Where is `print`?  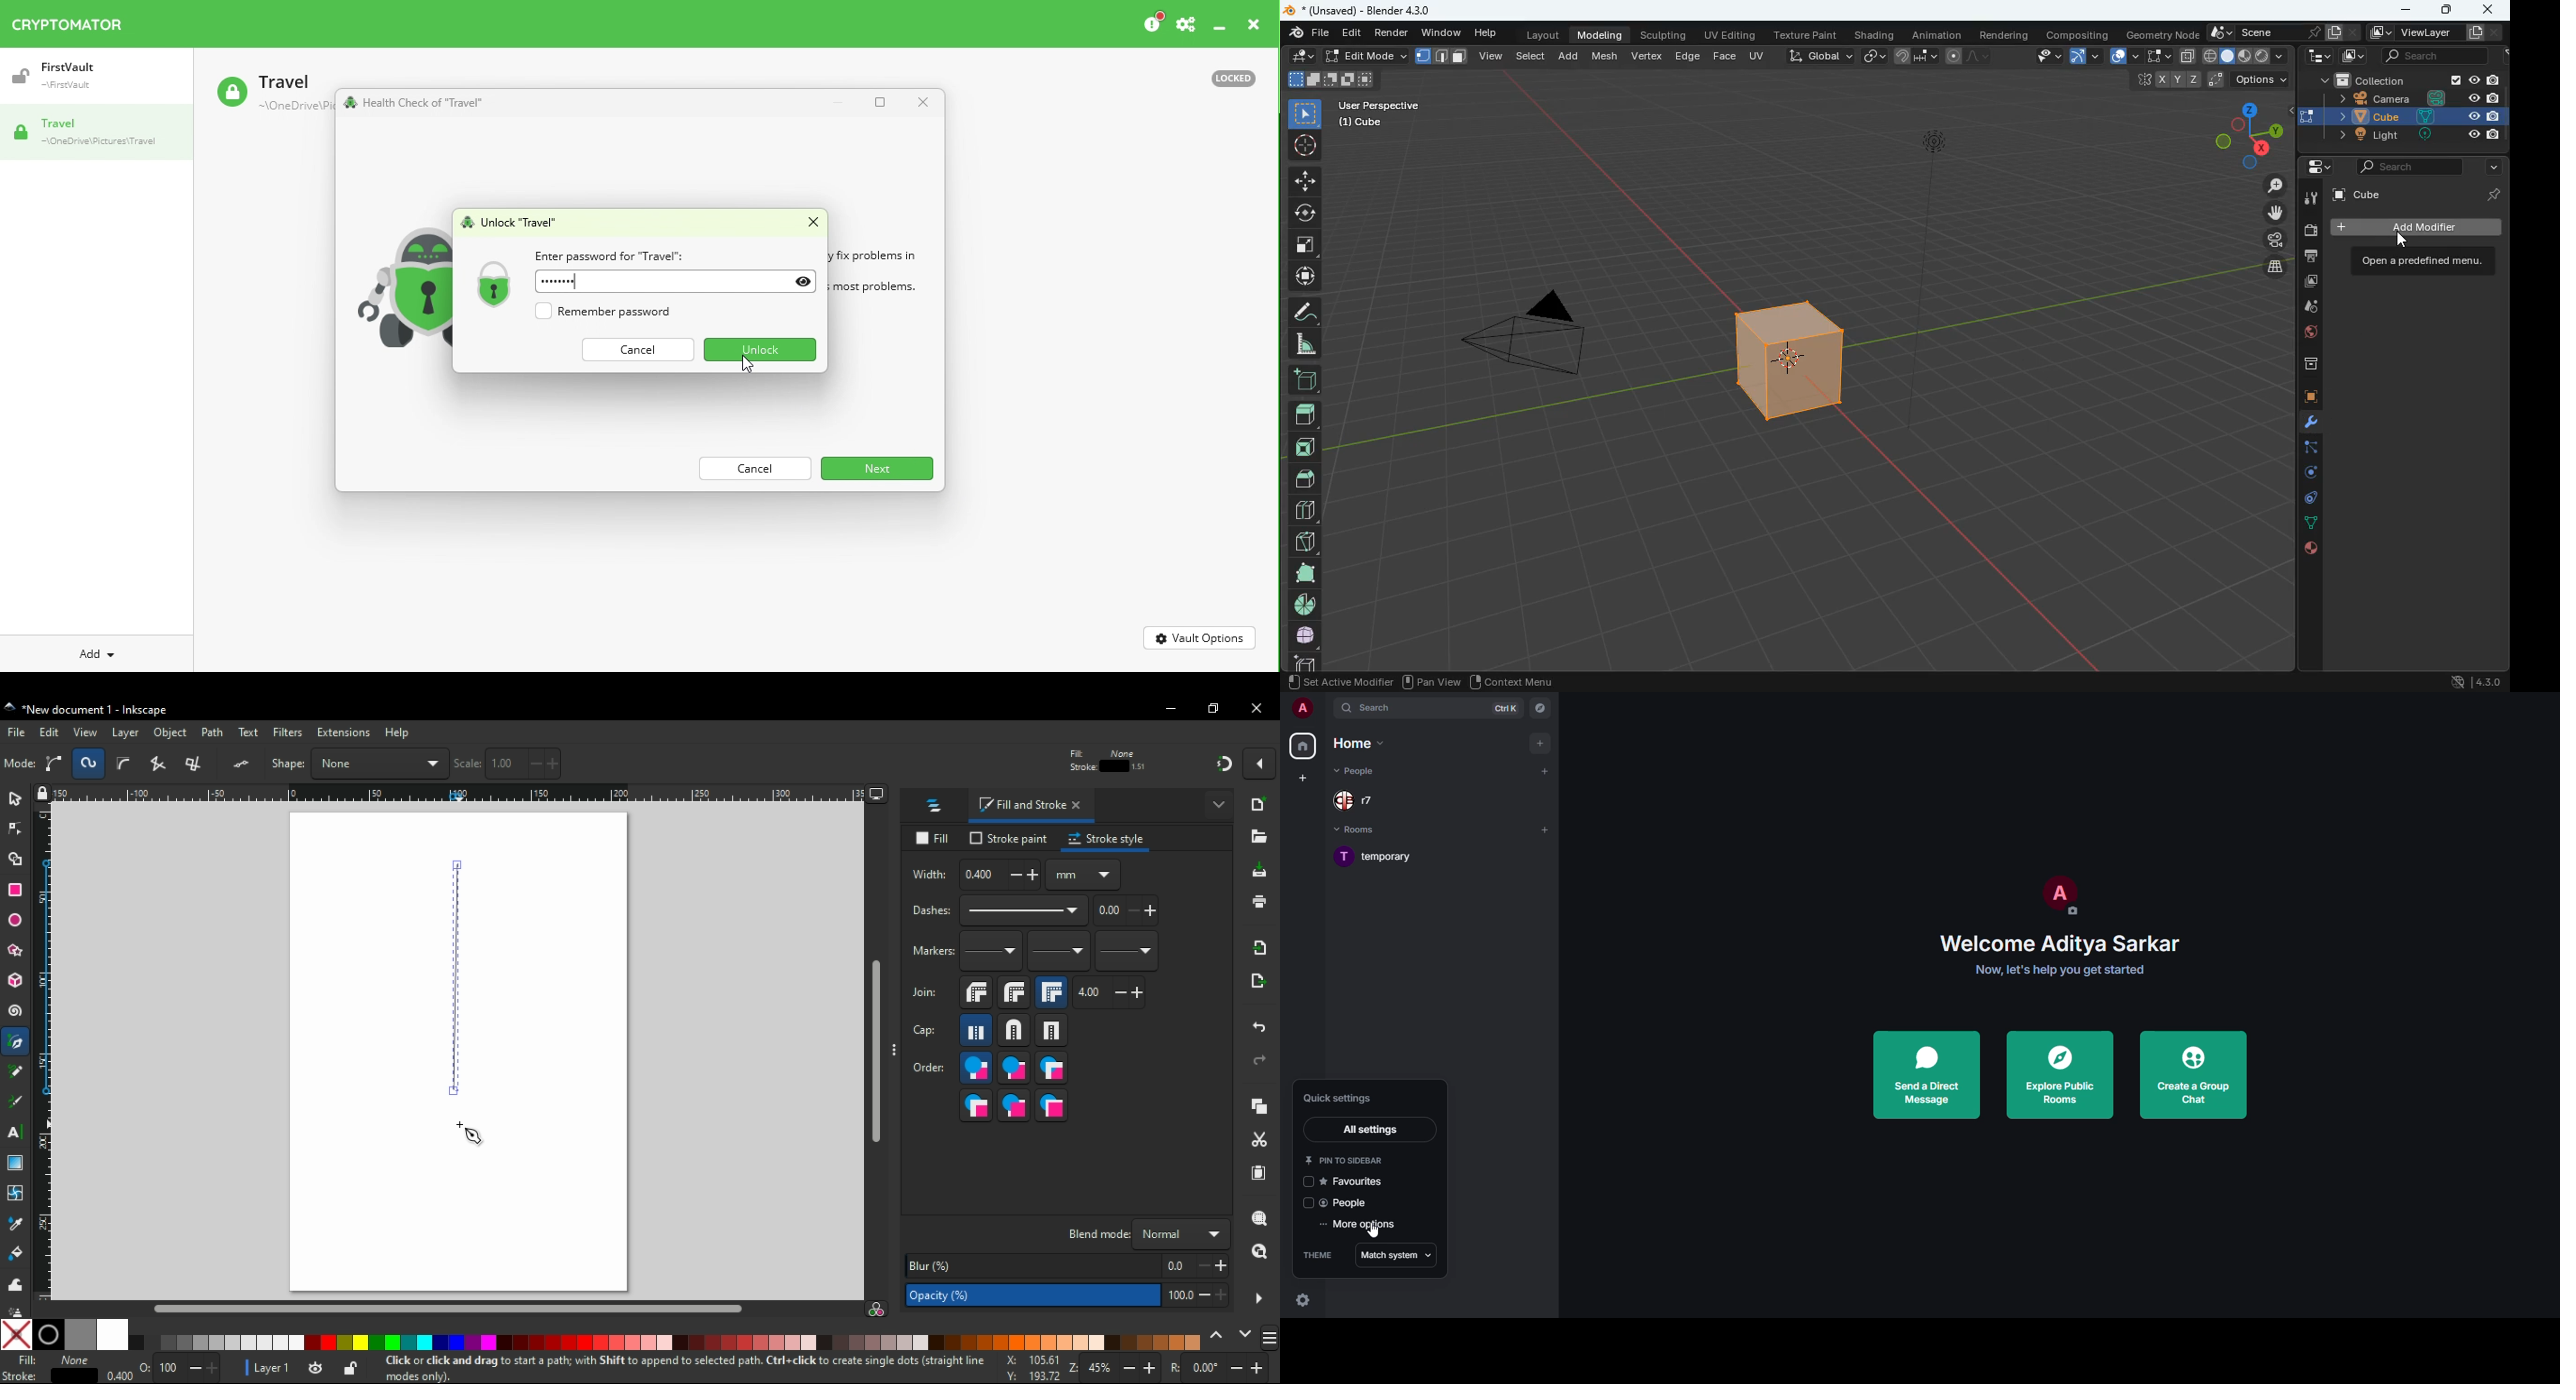 print is located at coordinates (1258, 901).